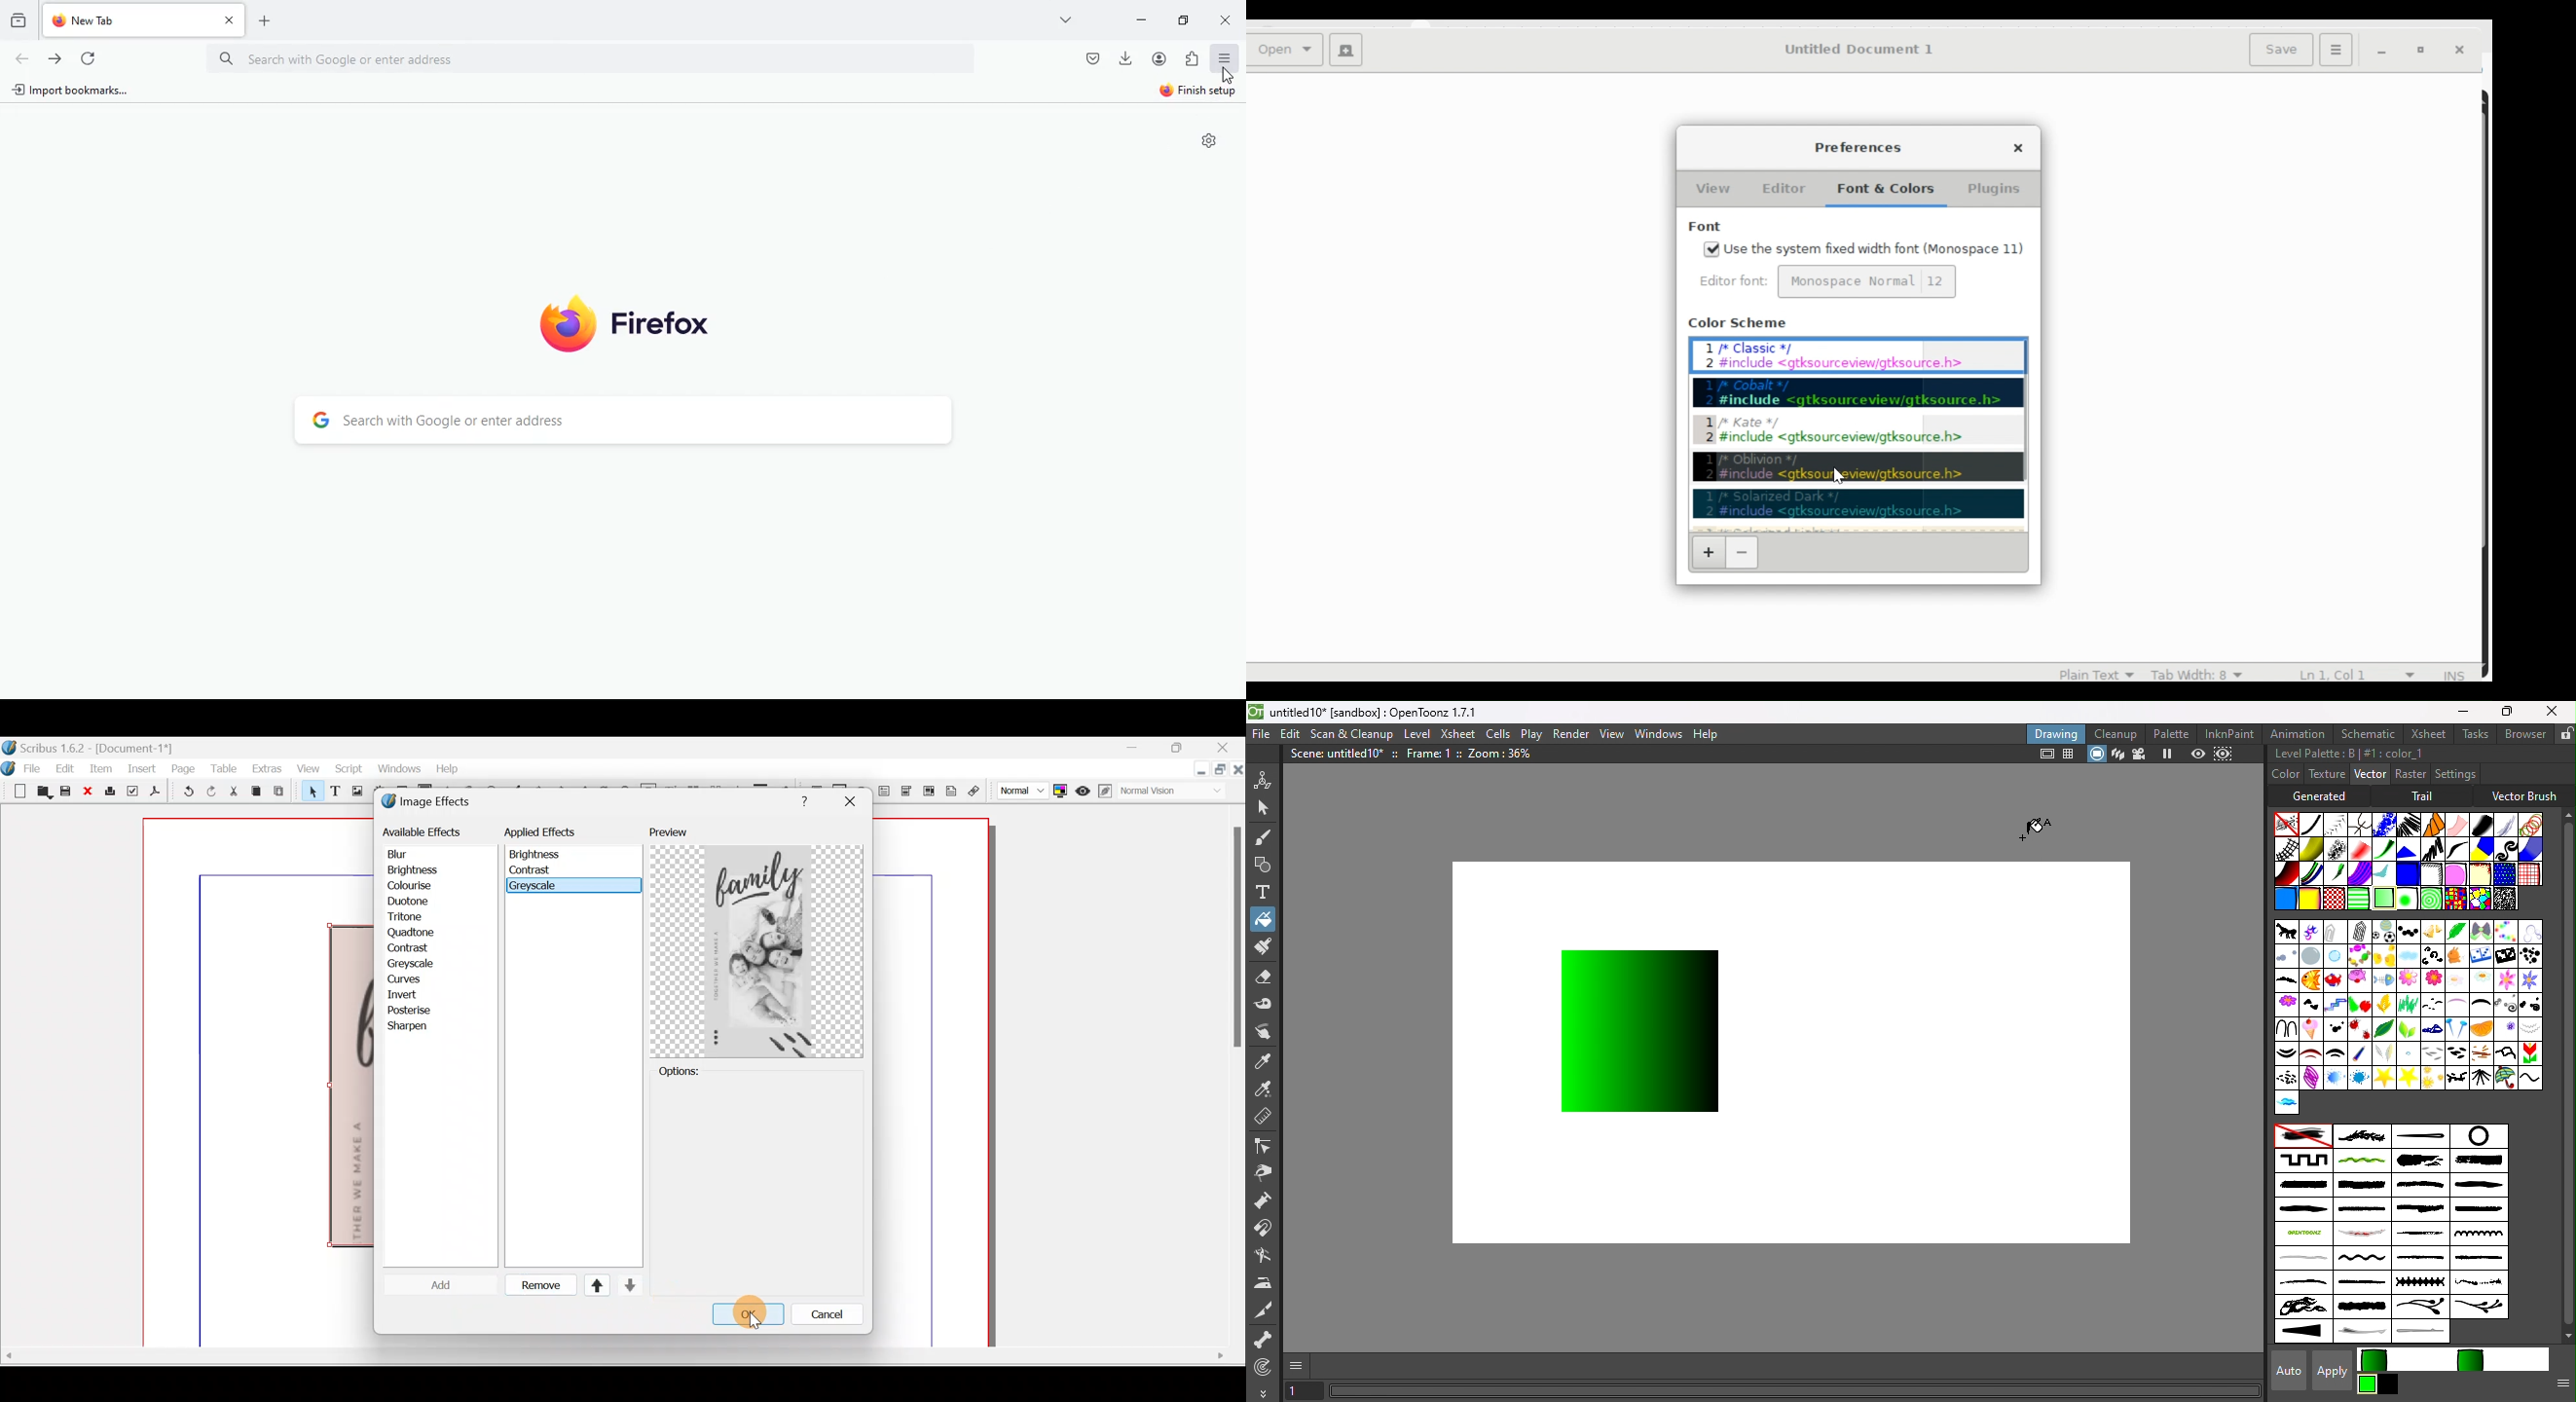 Image resolution: width=2576 pixels, height=1428 pixels. I want to click on Chalk, so click(2503, 898).